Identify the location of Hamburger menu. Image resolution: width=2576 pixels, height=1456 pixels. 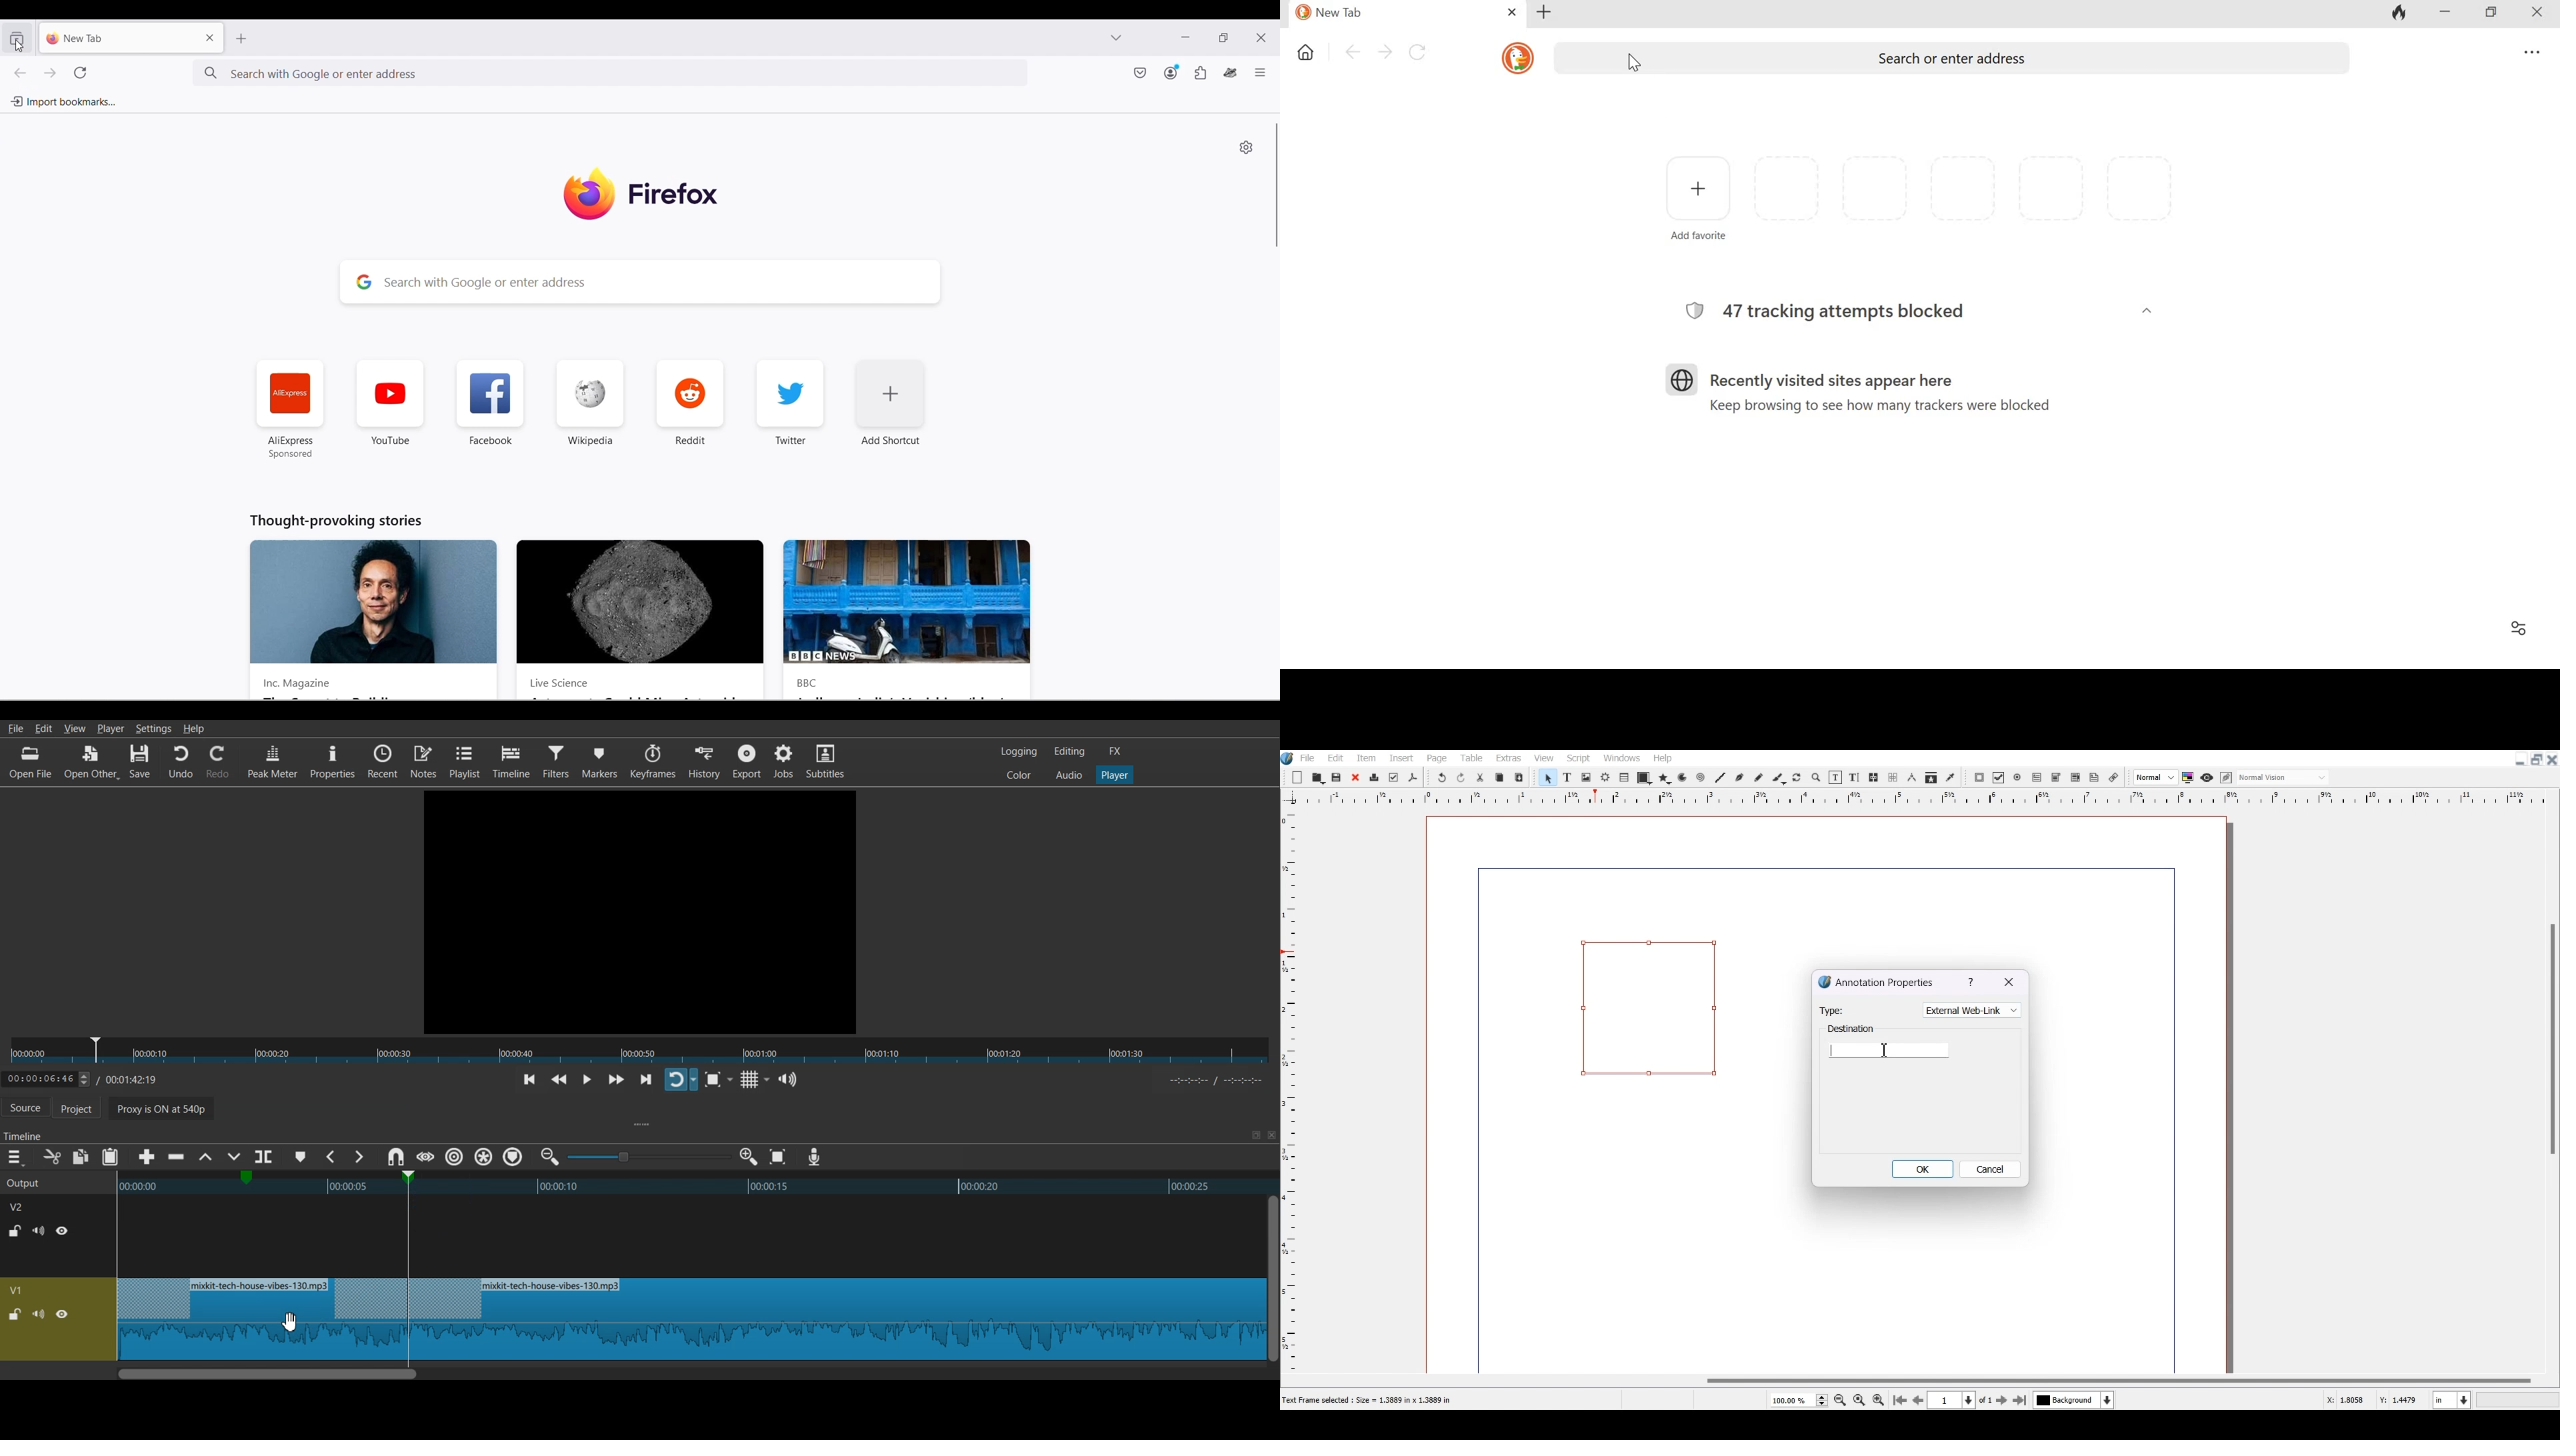
(15, 1157).